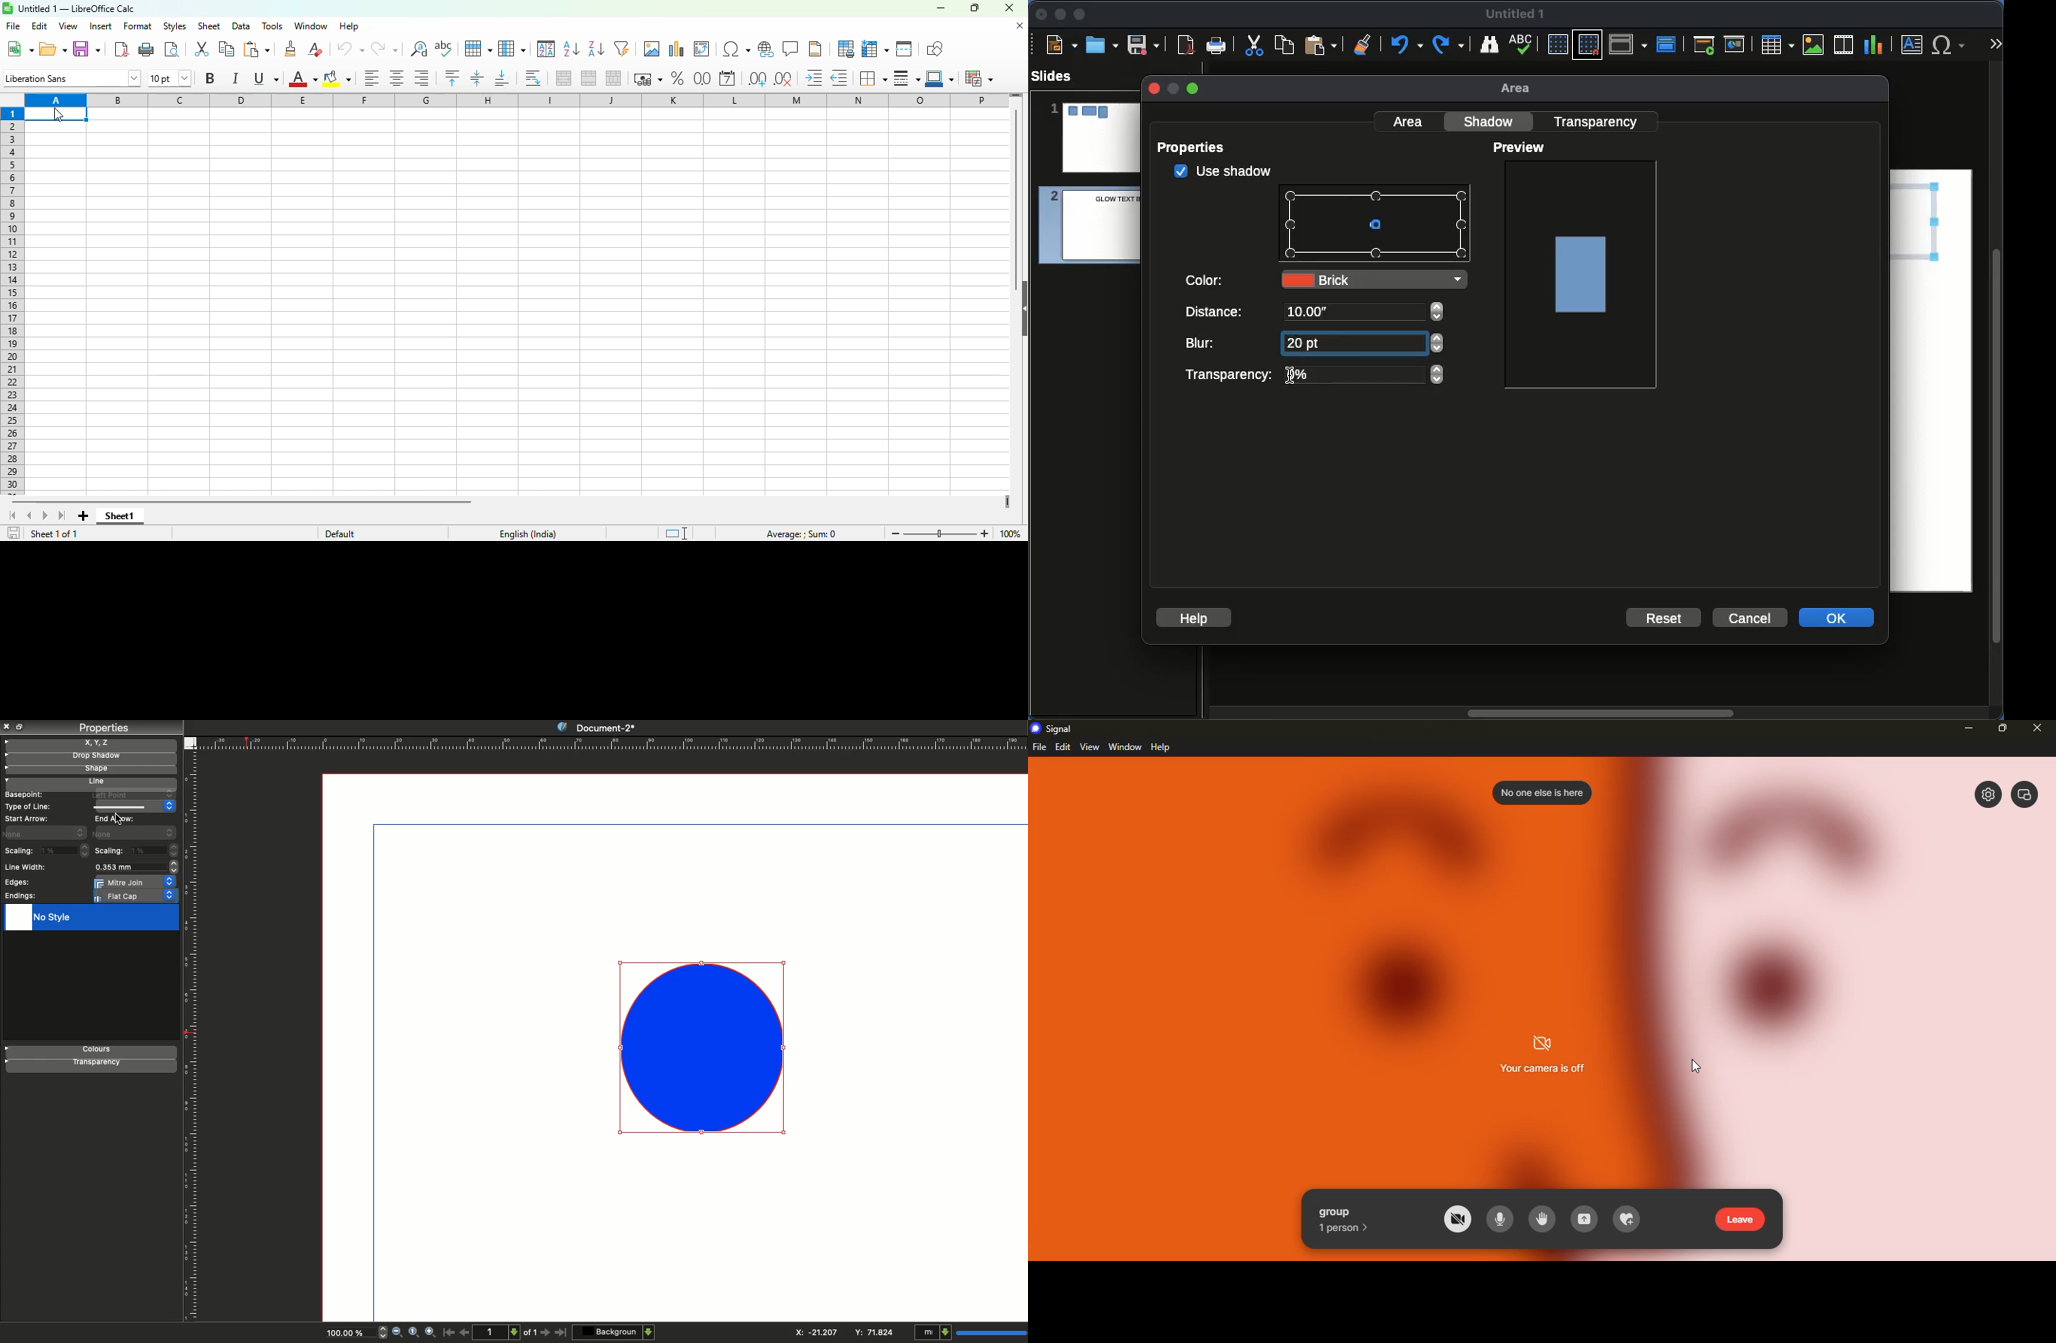  Describe the element at coordinates (110, 851) in the screenshot. I see `Scaling` at that location.